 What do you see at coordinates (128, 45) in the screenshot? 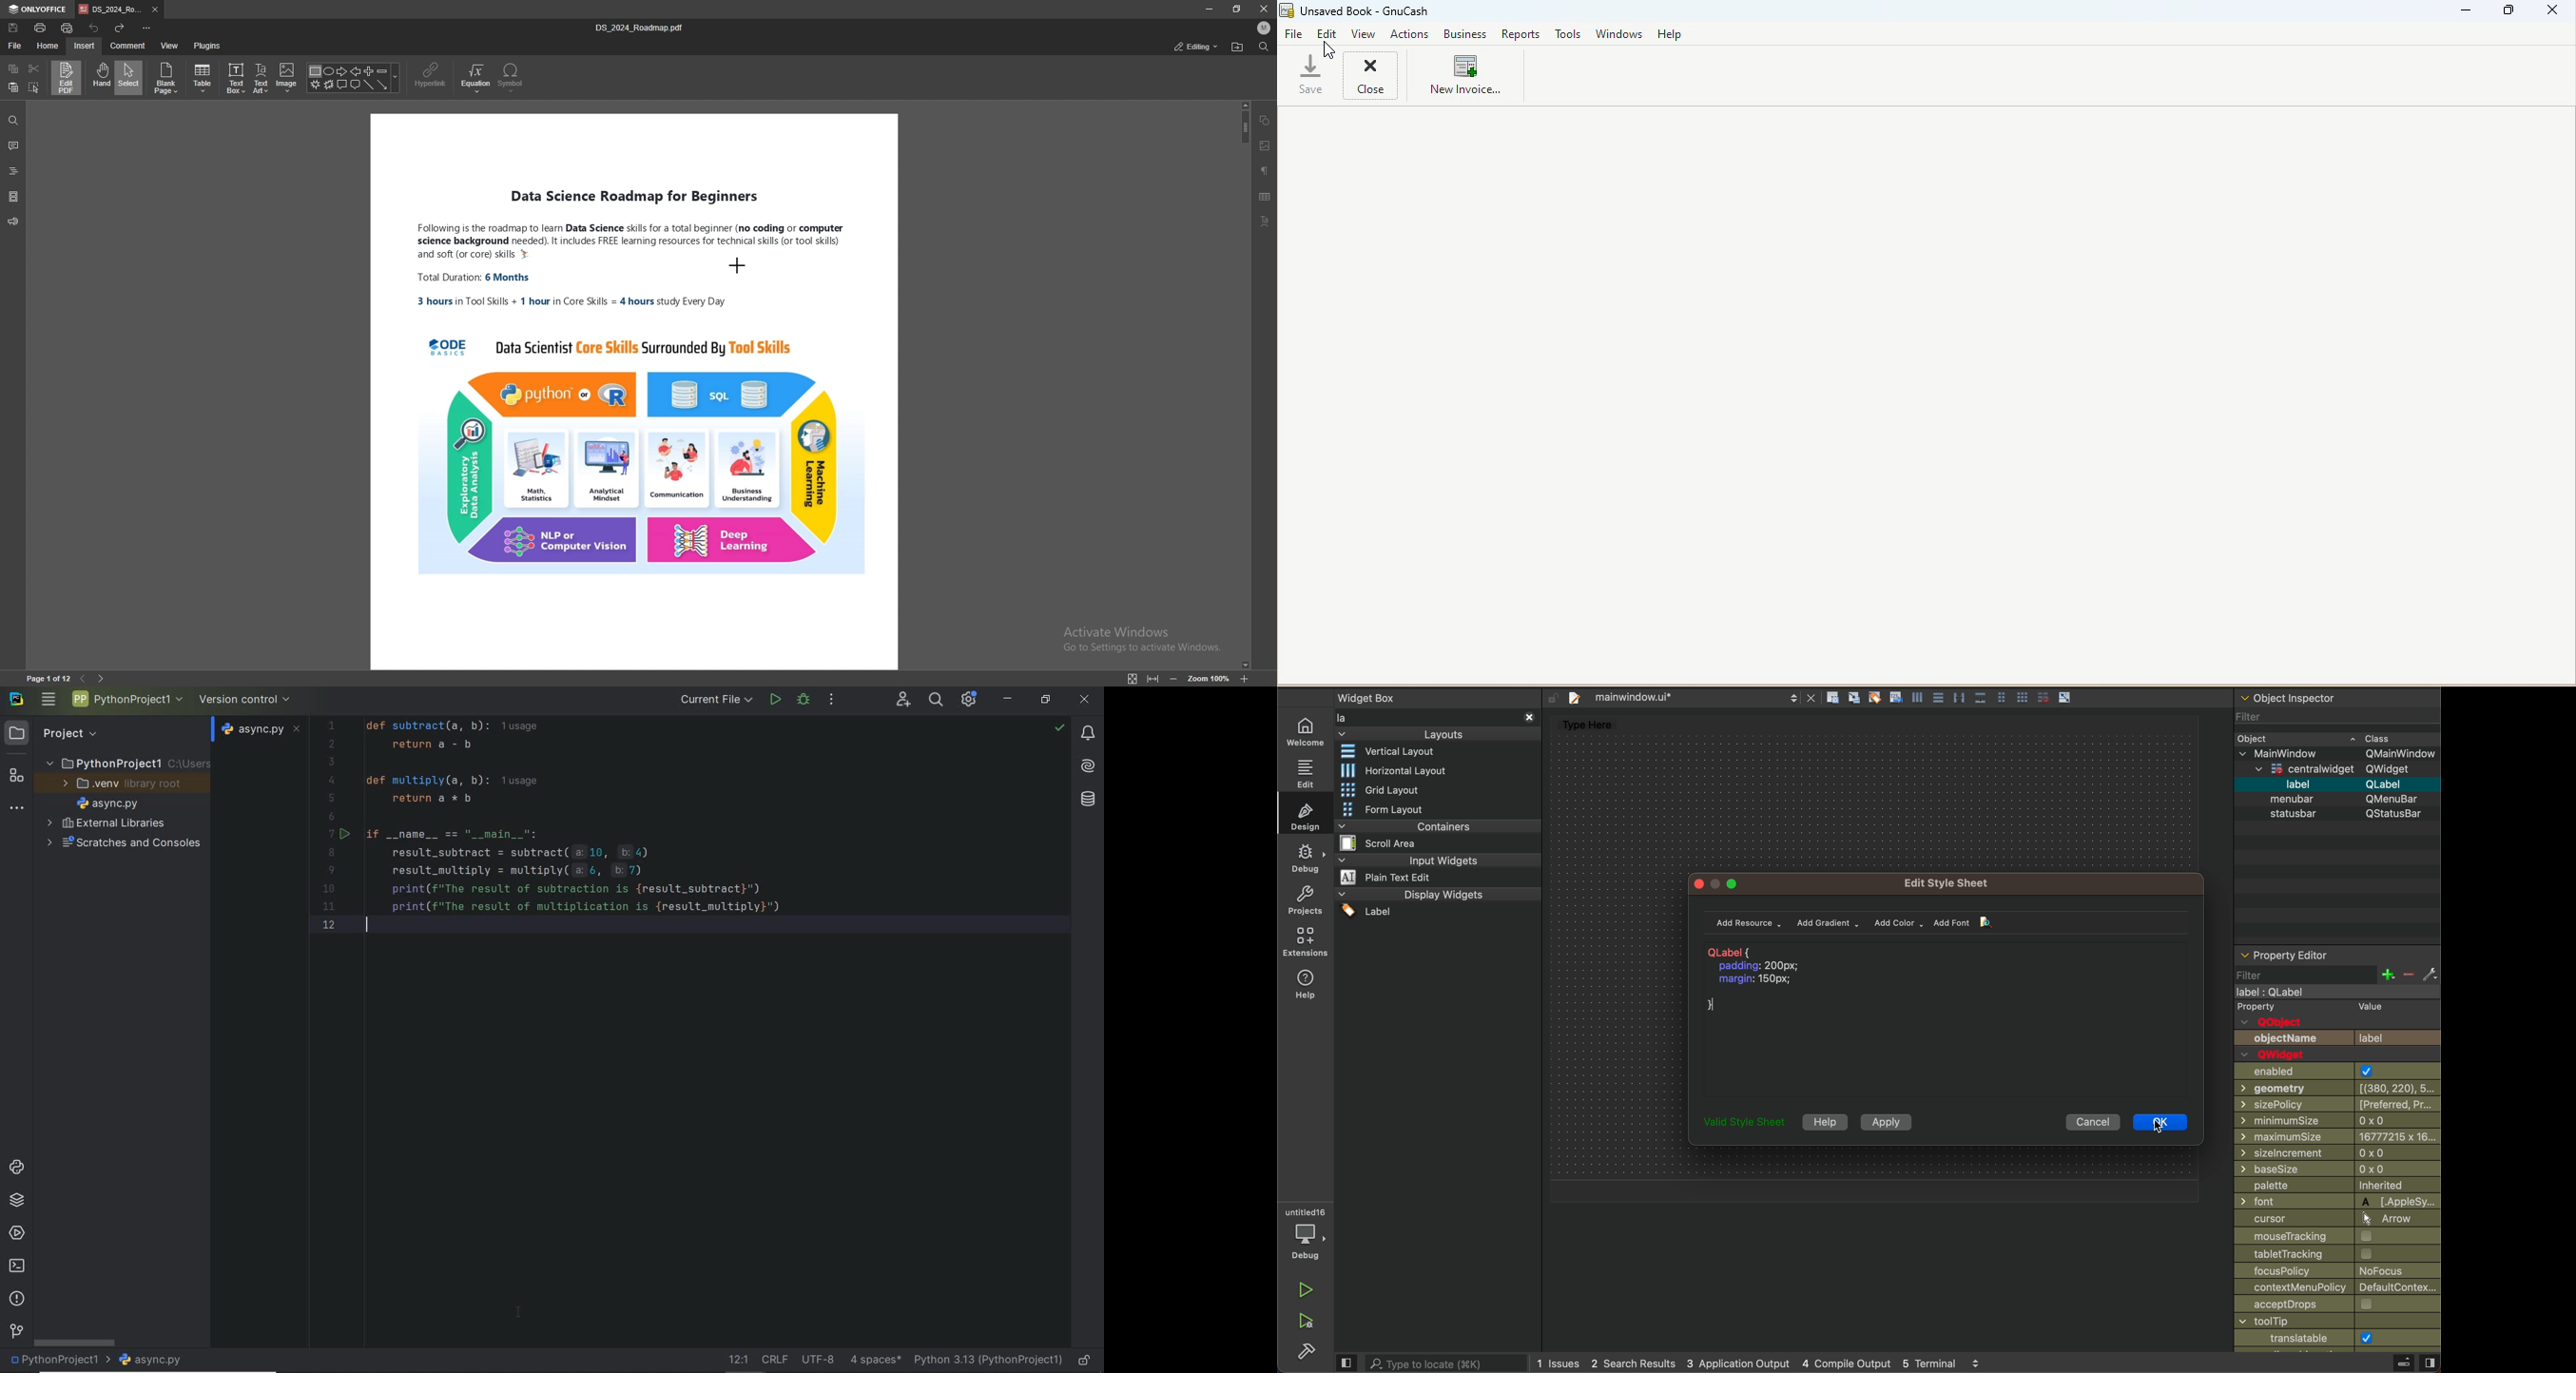
I see `comment` at bounding box center [128, 45].